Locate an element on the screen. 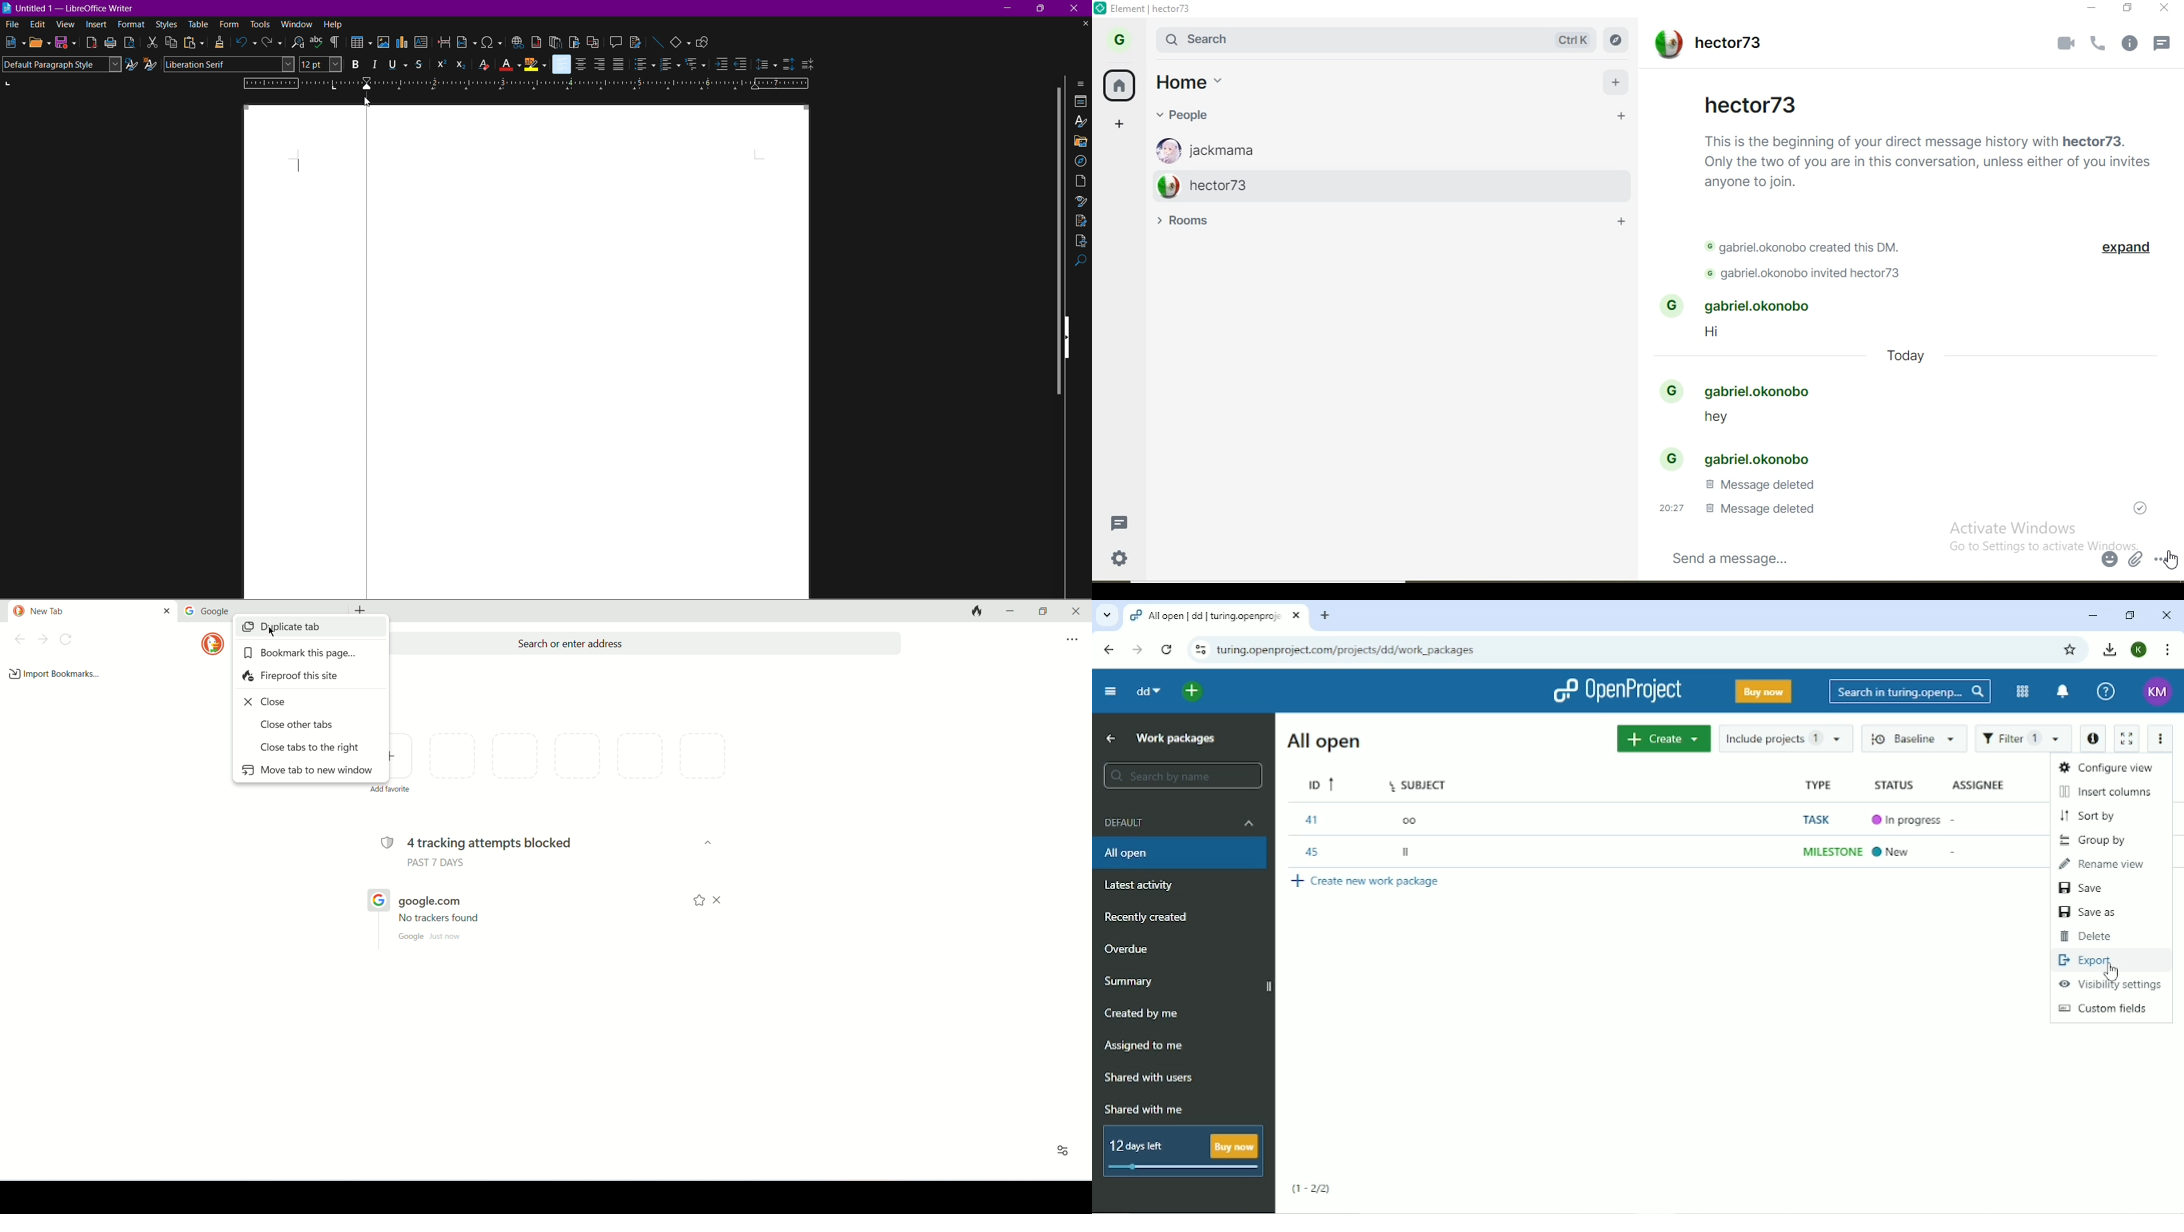 The width and height of the screenshot is (2184, 1232). Indent pointer is located at coordinates (365, 84).